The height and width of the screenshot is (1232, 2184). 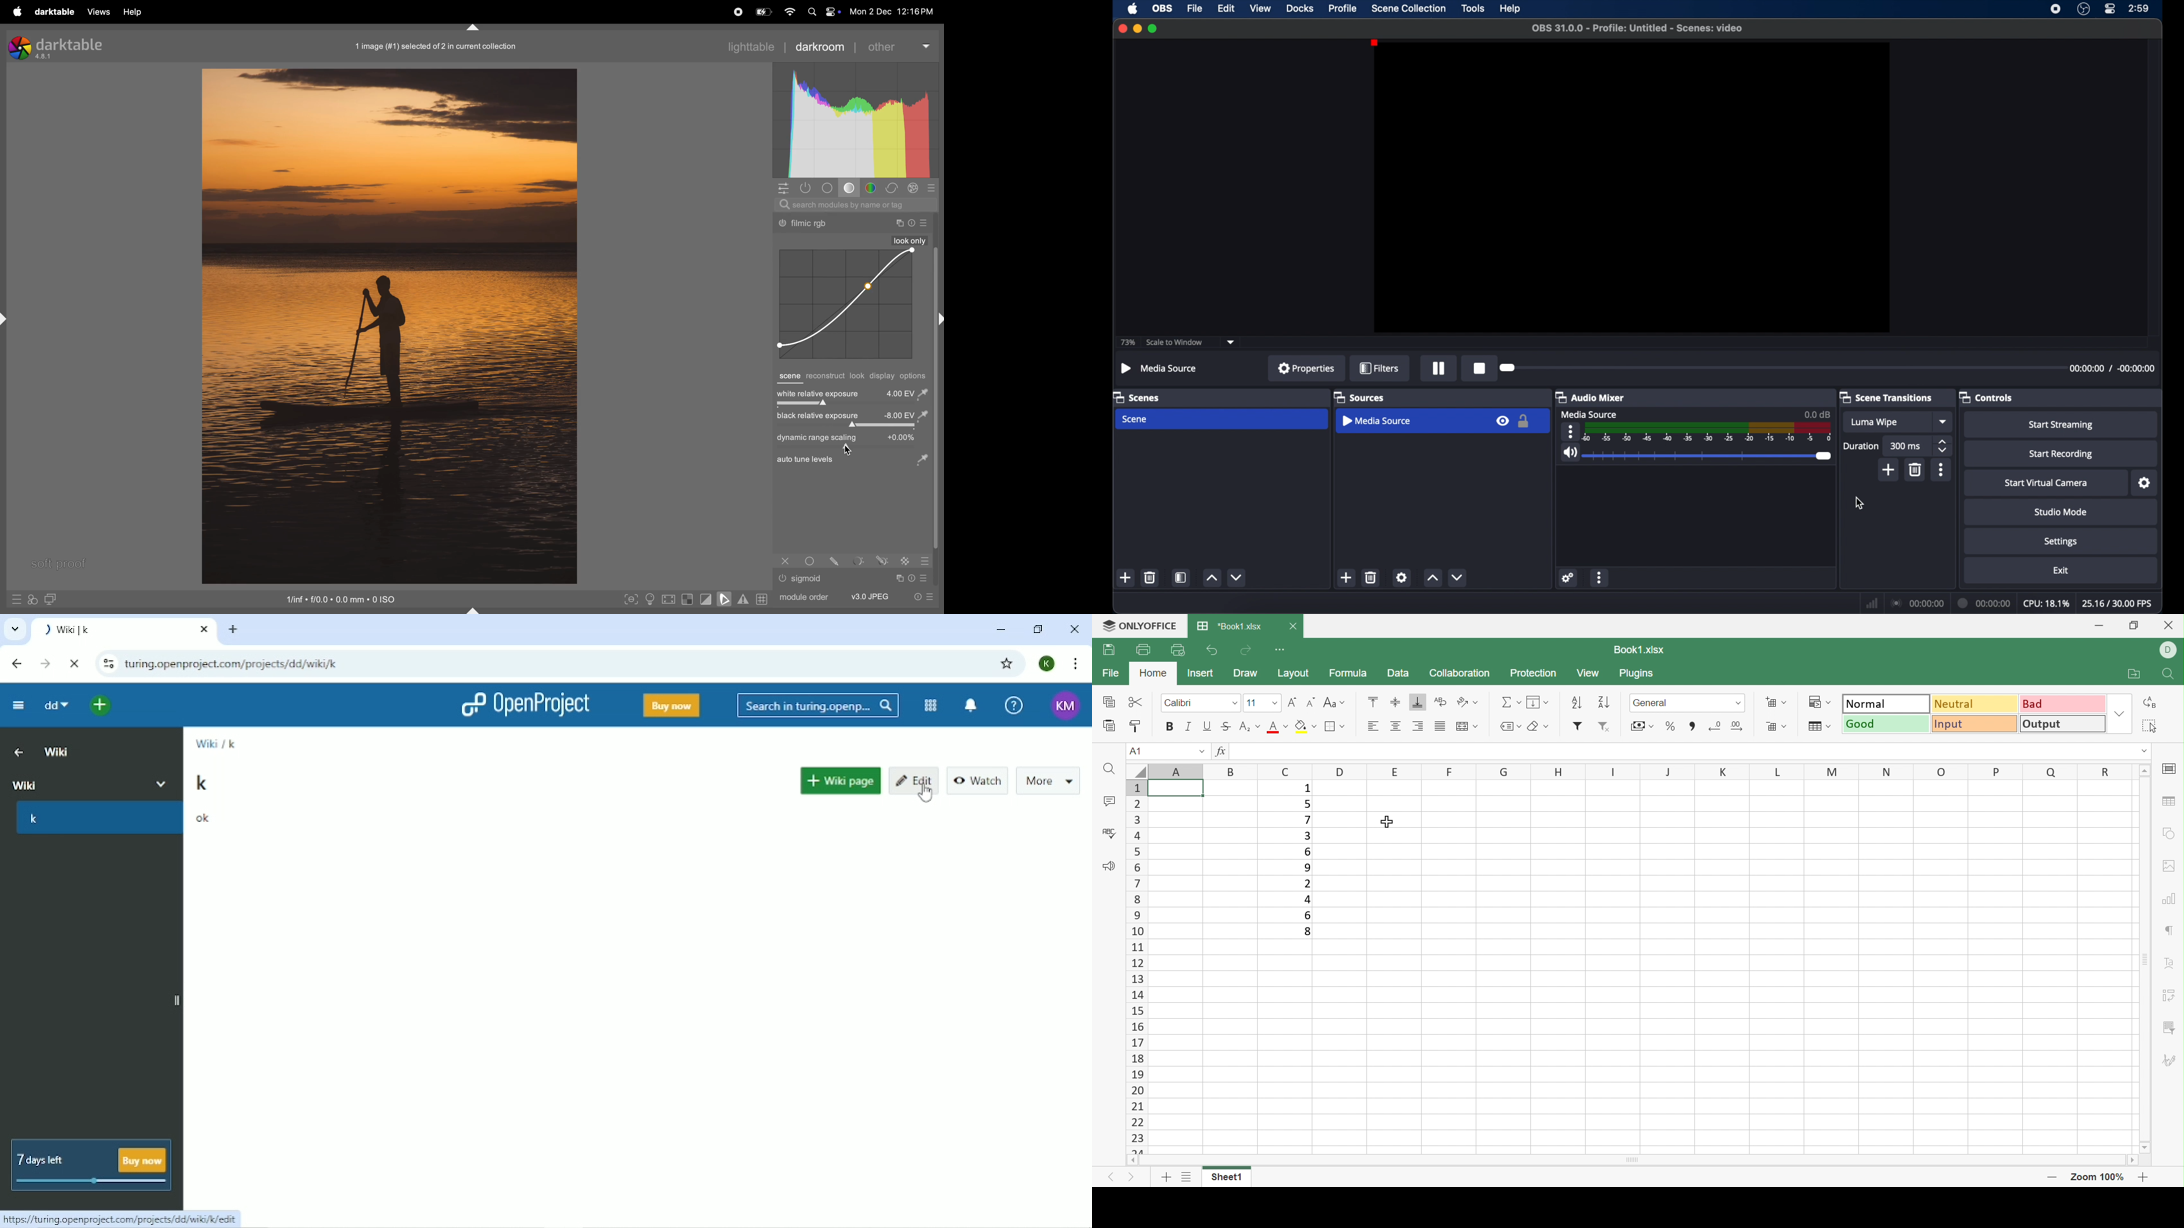 What do you see at coordinates (16, 664) in the screenshot?
I see `Back` at bounding box center [16, 664].